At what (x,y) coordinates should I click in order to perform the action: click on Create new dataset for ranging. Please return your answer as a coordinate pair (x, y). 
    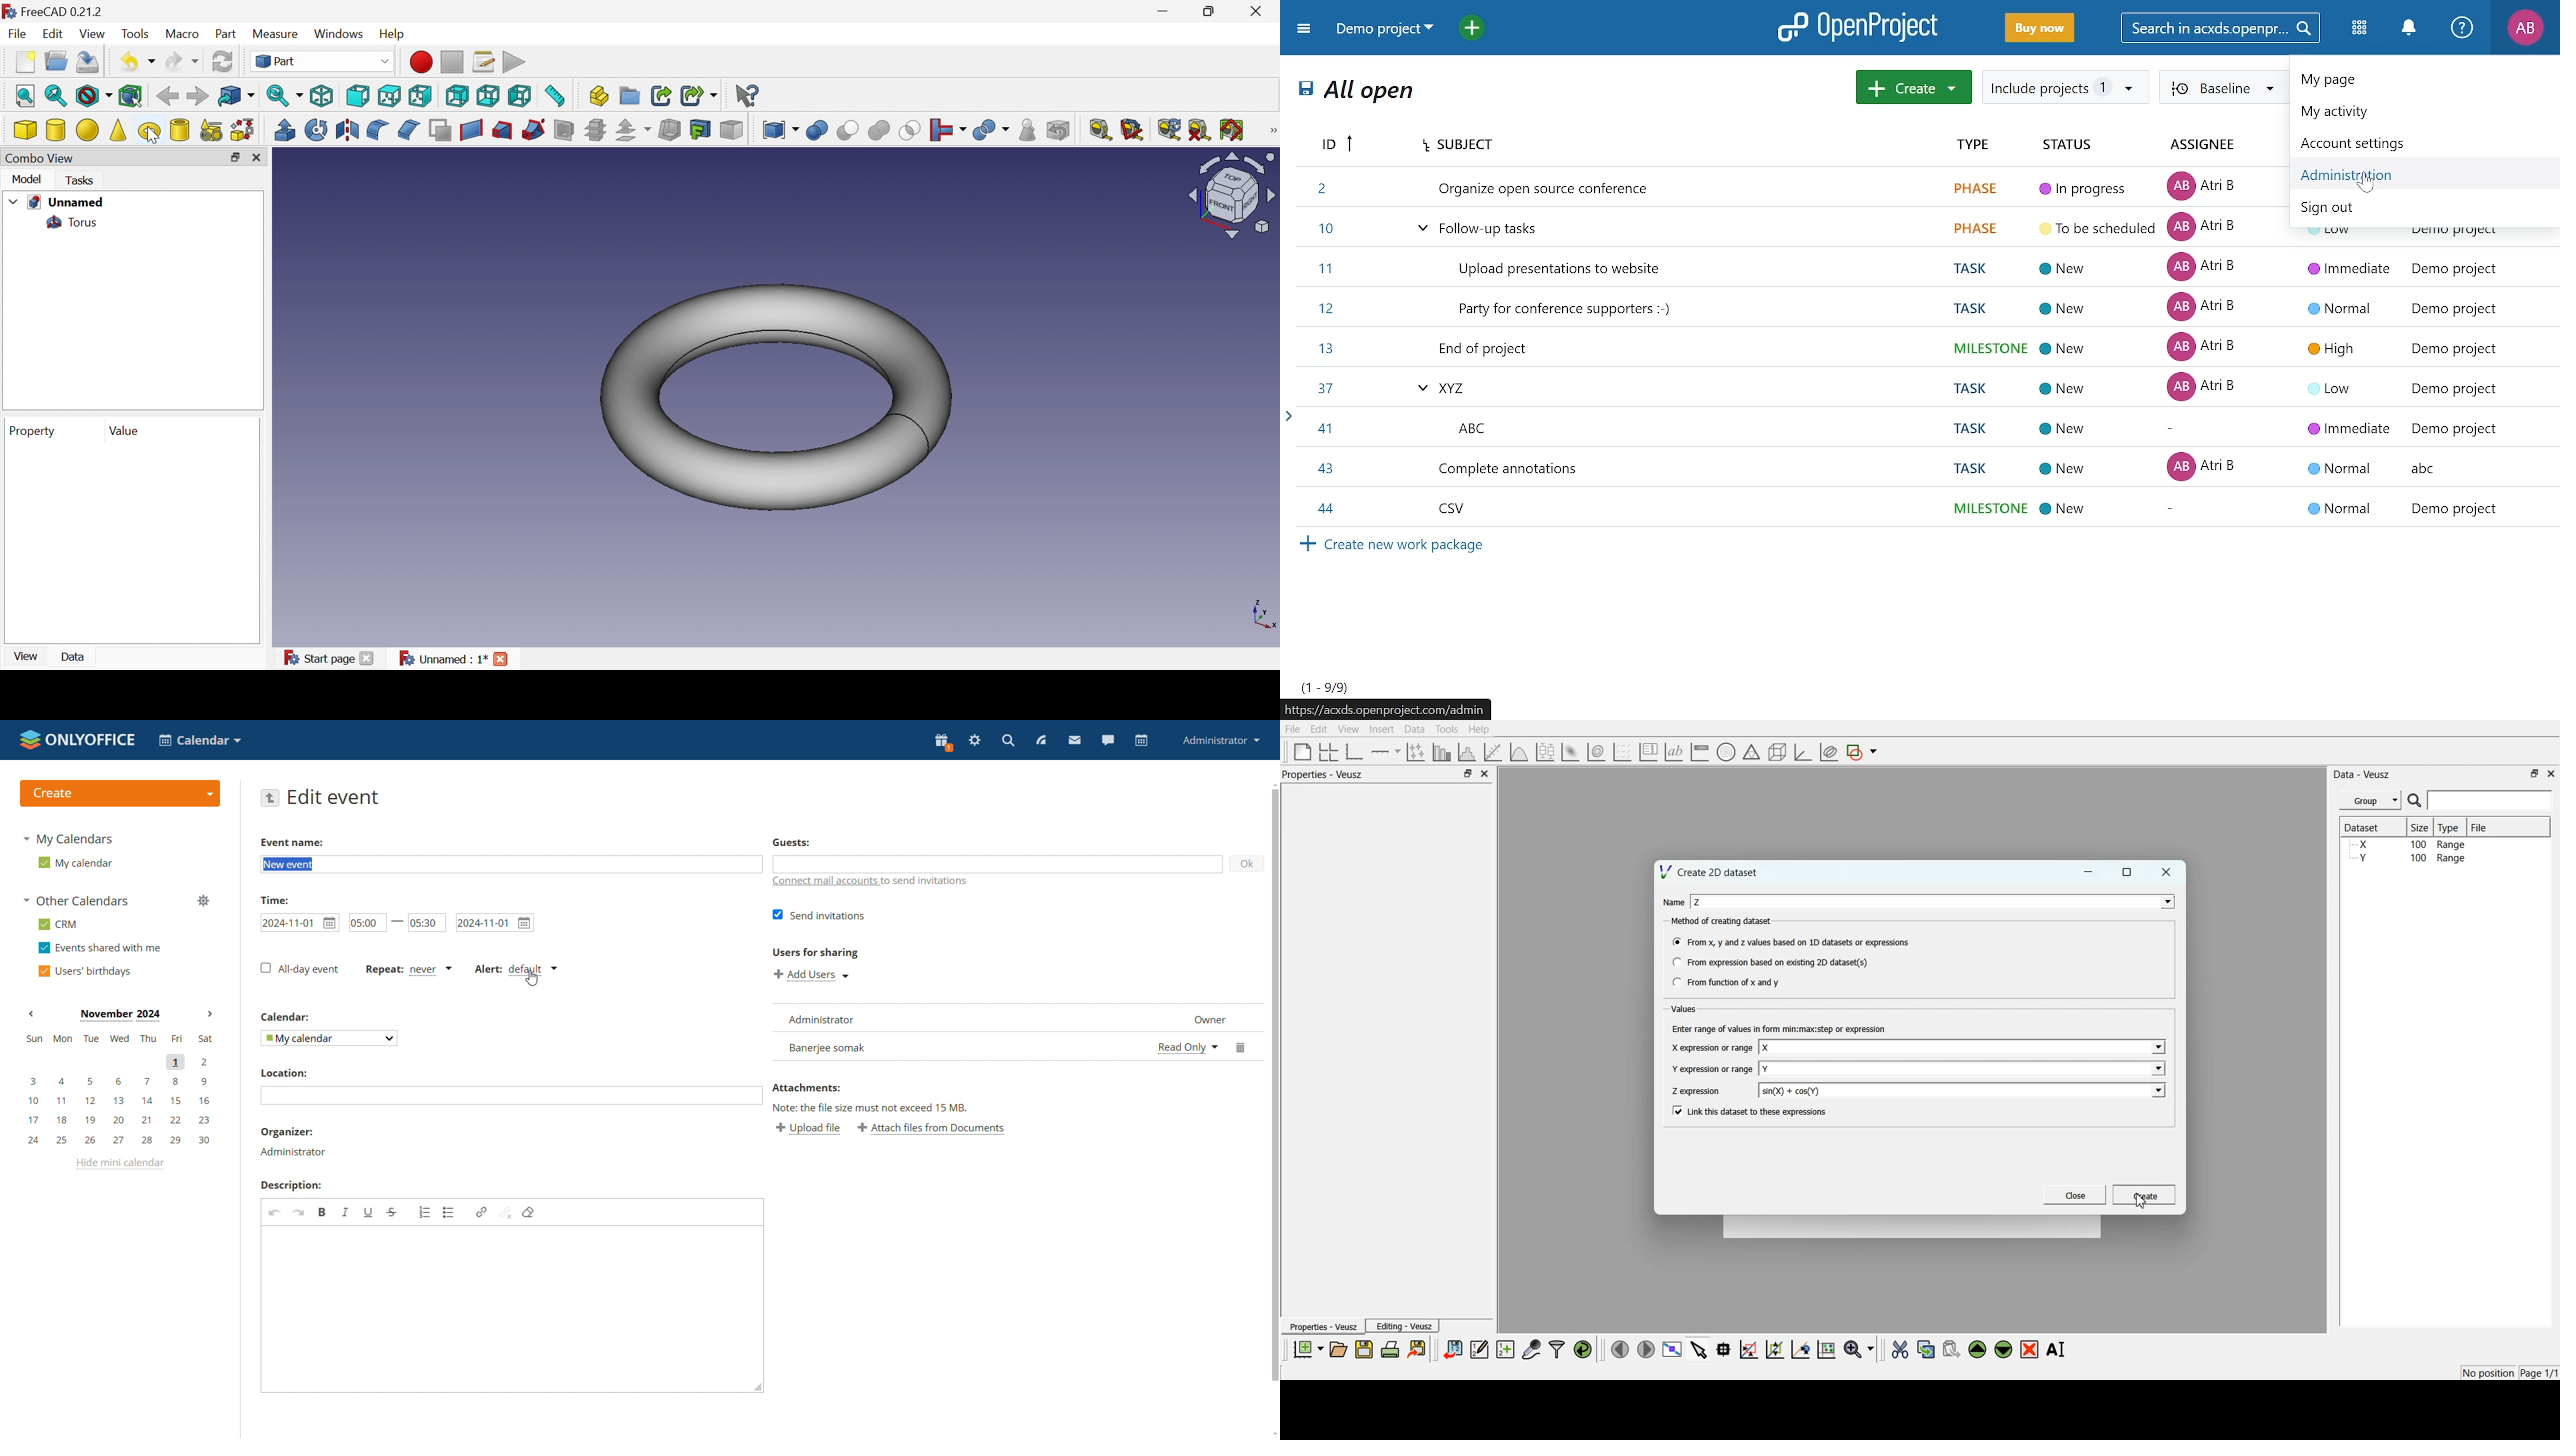
    Looking at the image, I should click on (1505, 1349).